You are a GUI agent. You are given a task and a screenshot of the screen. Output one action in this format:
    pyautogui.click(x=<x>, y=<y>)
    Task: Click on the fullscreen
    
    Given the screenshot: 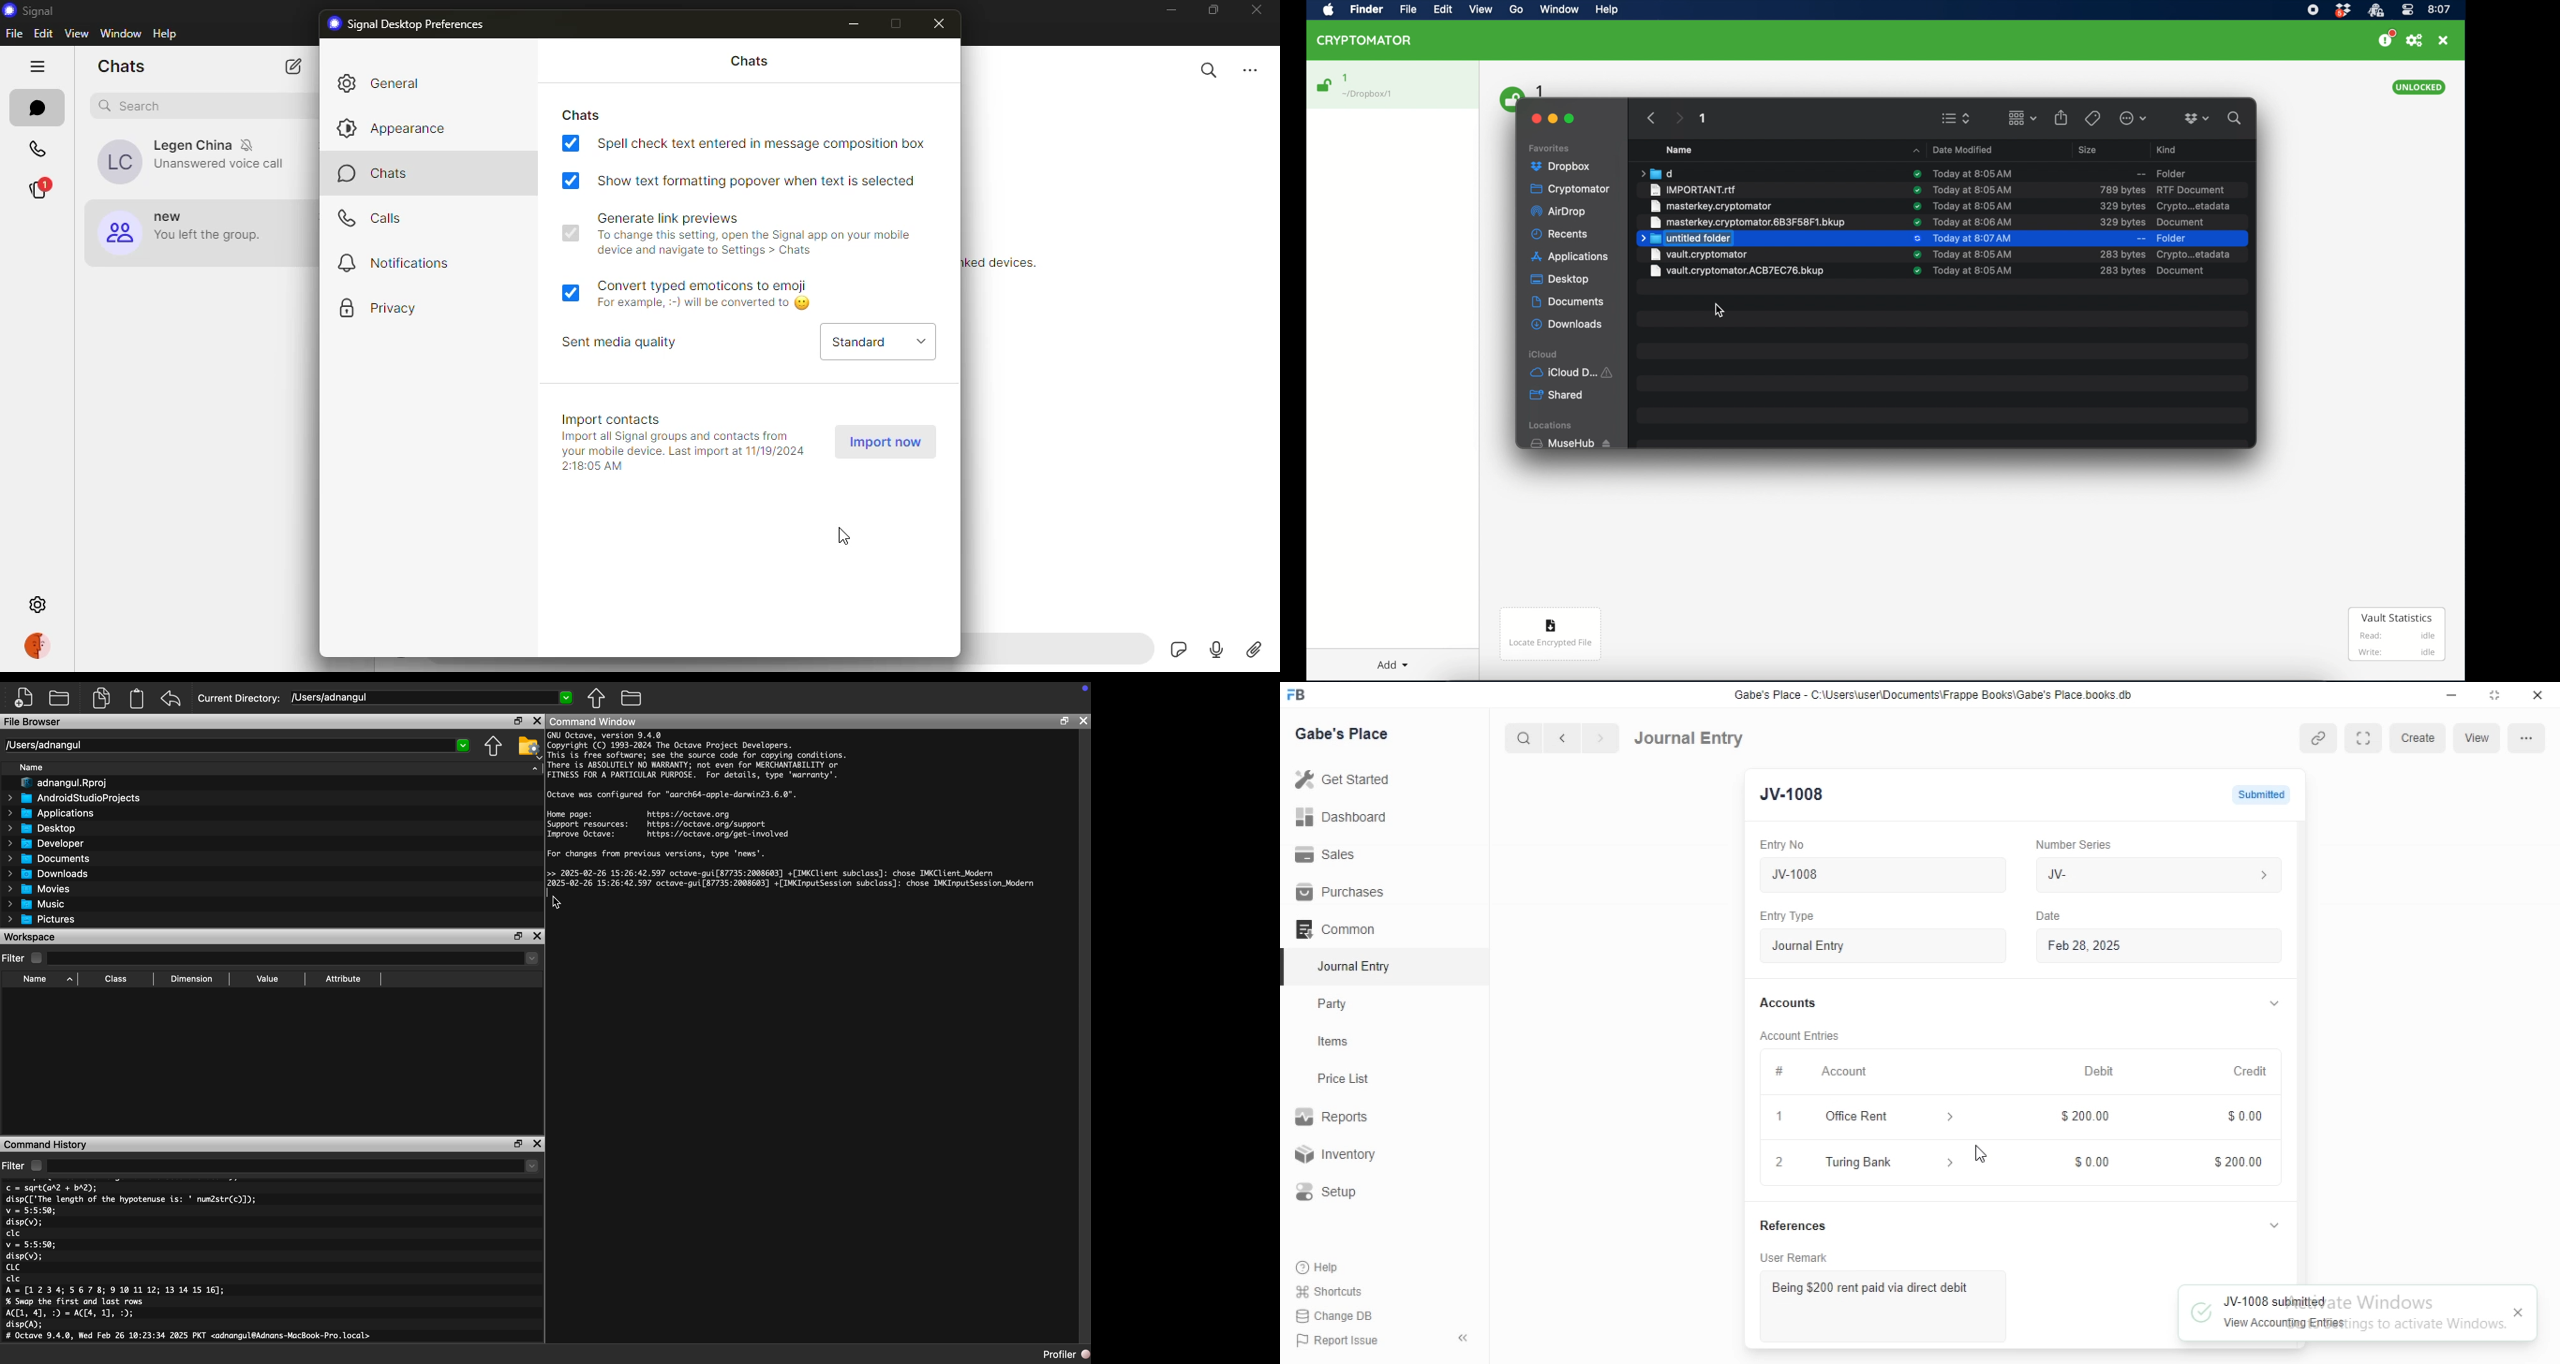 What is the action you would take?
    pyautogui.click(x=2367, y=738)
    